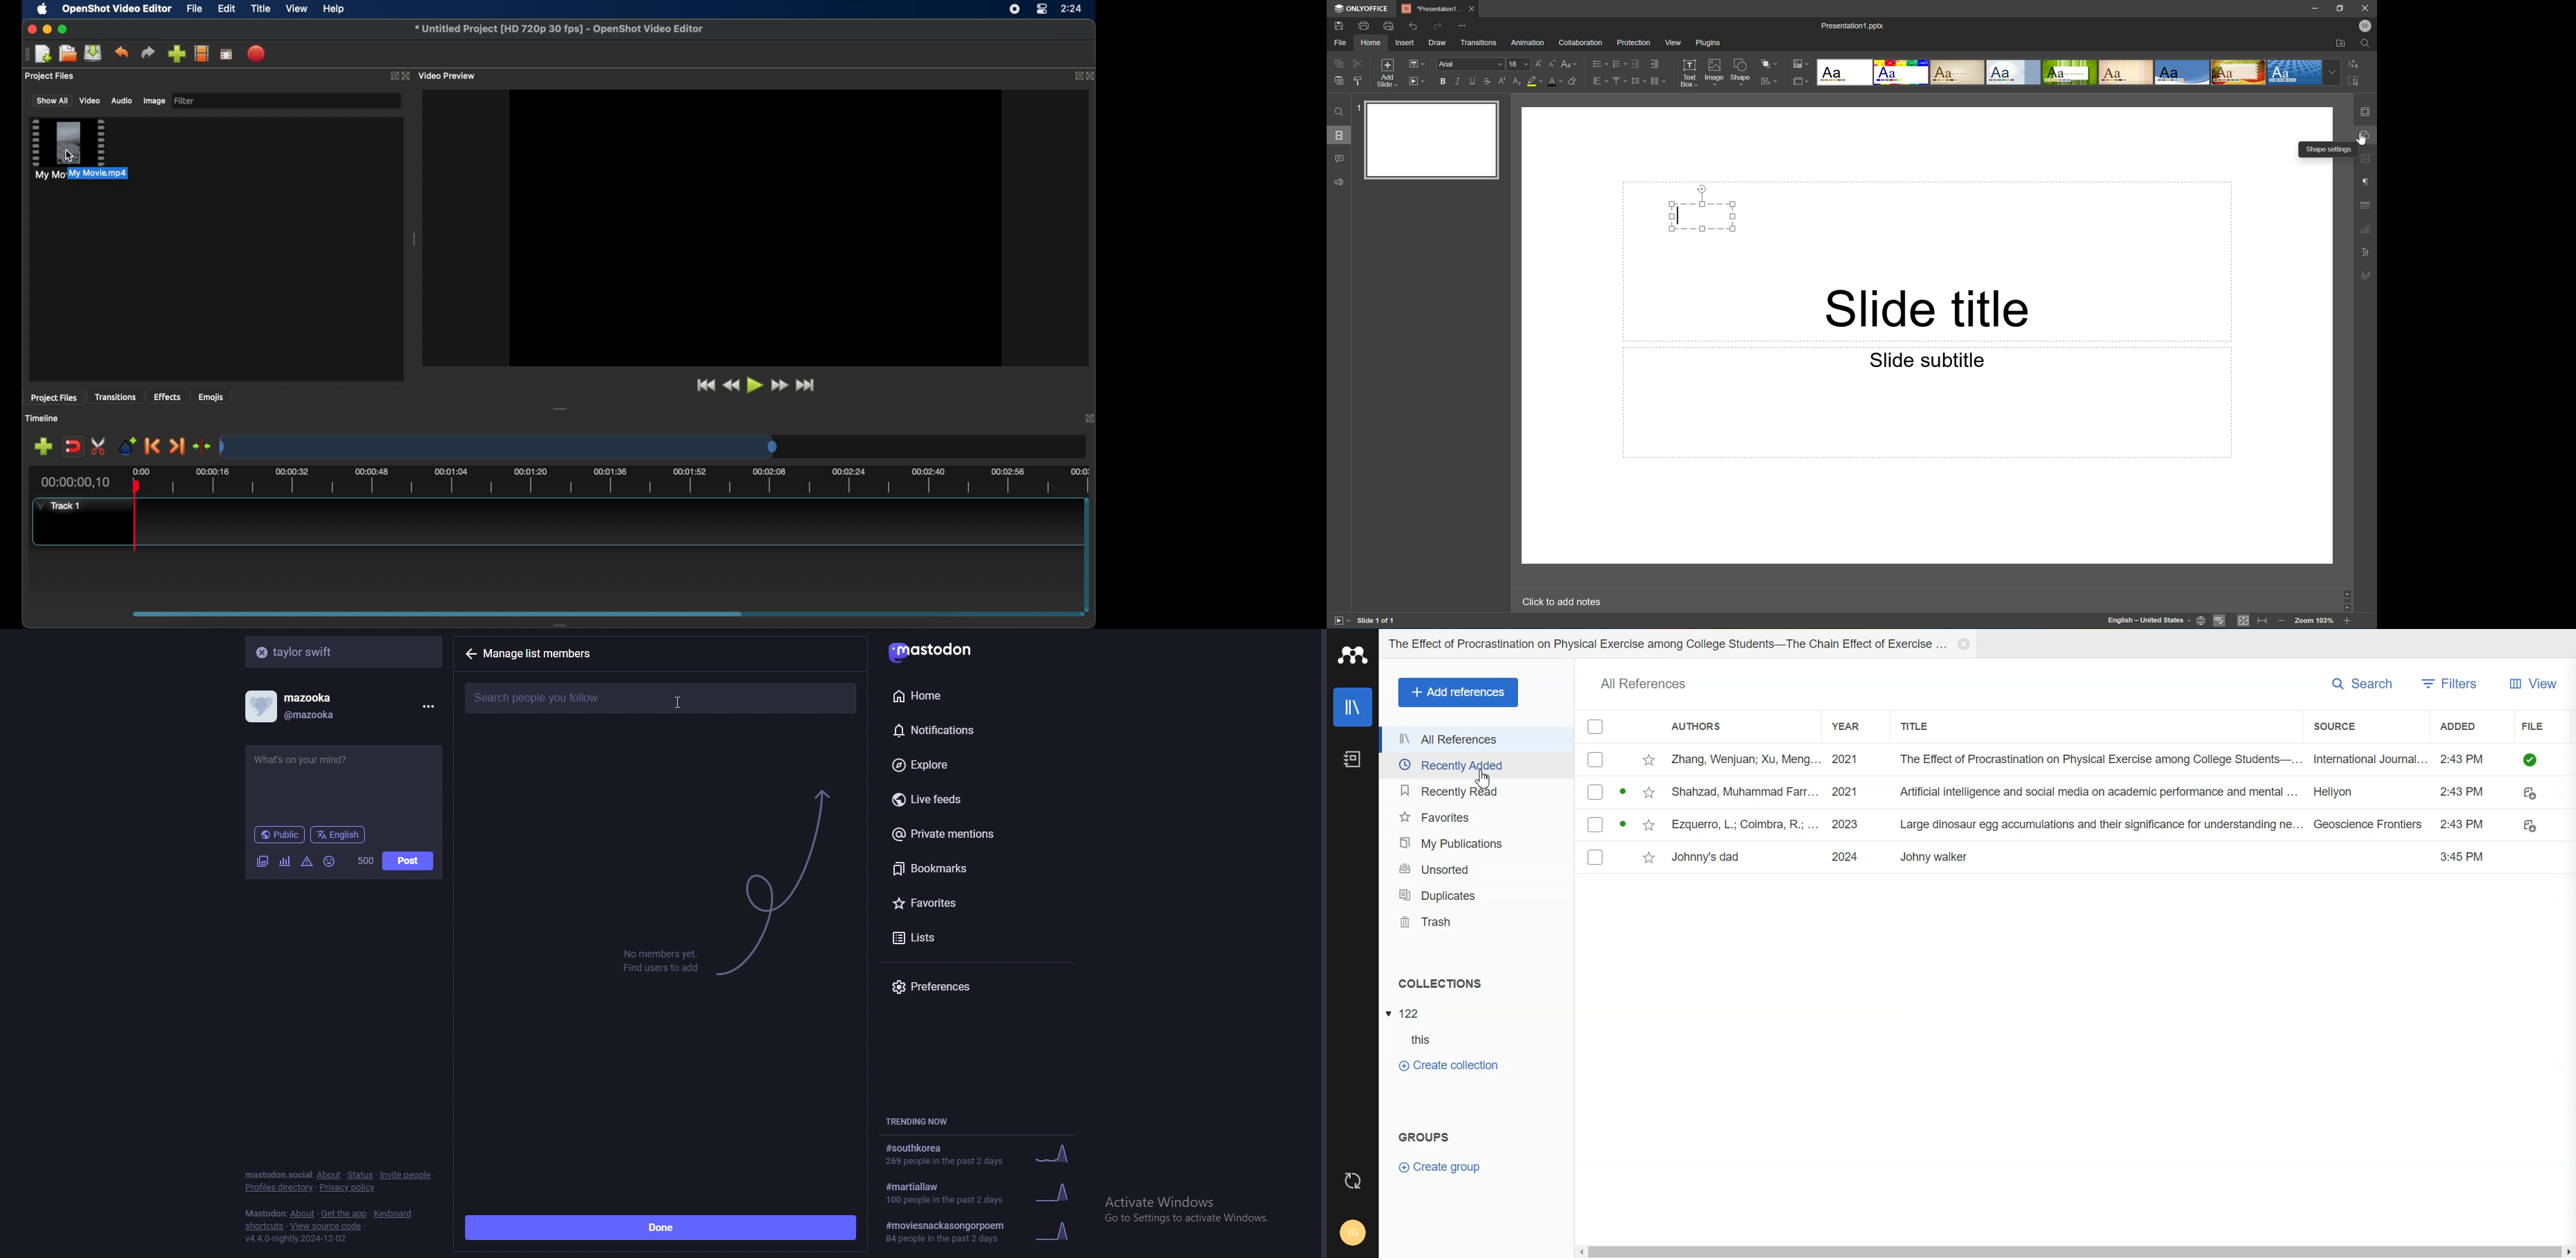 This screenshot has width=2576, height=1260. I want to click on Bullets, so click(1598, 62).